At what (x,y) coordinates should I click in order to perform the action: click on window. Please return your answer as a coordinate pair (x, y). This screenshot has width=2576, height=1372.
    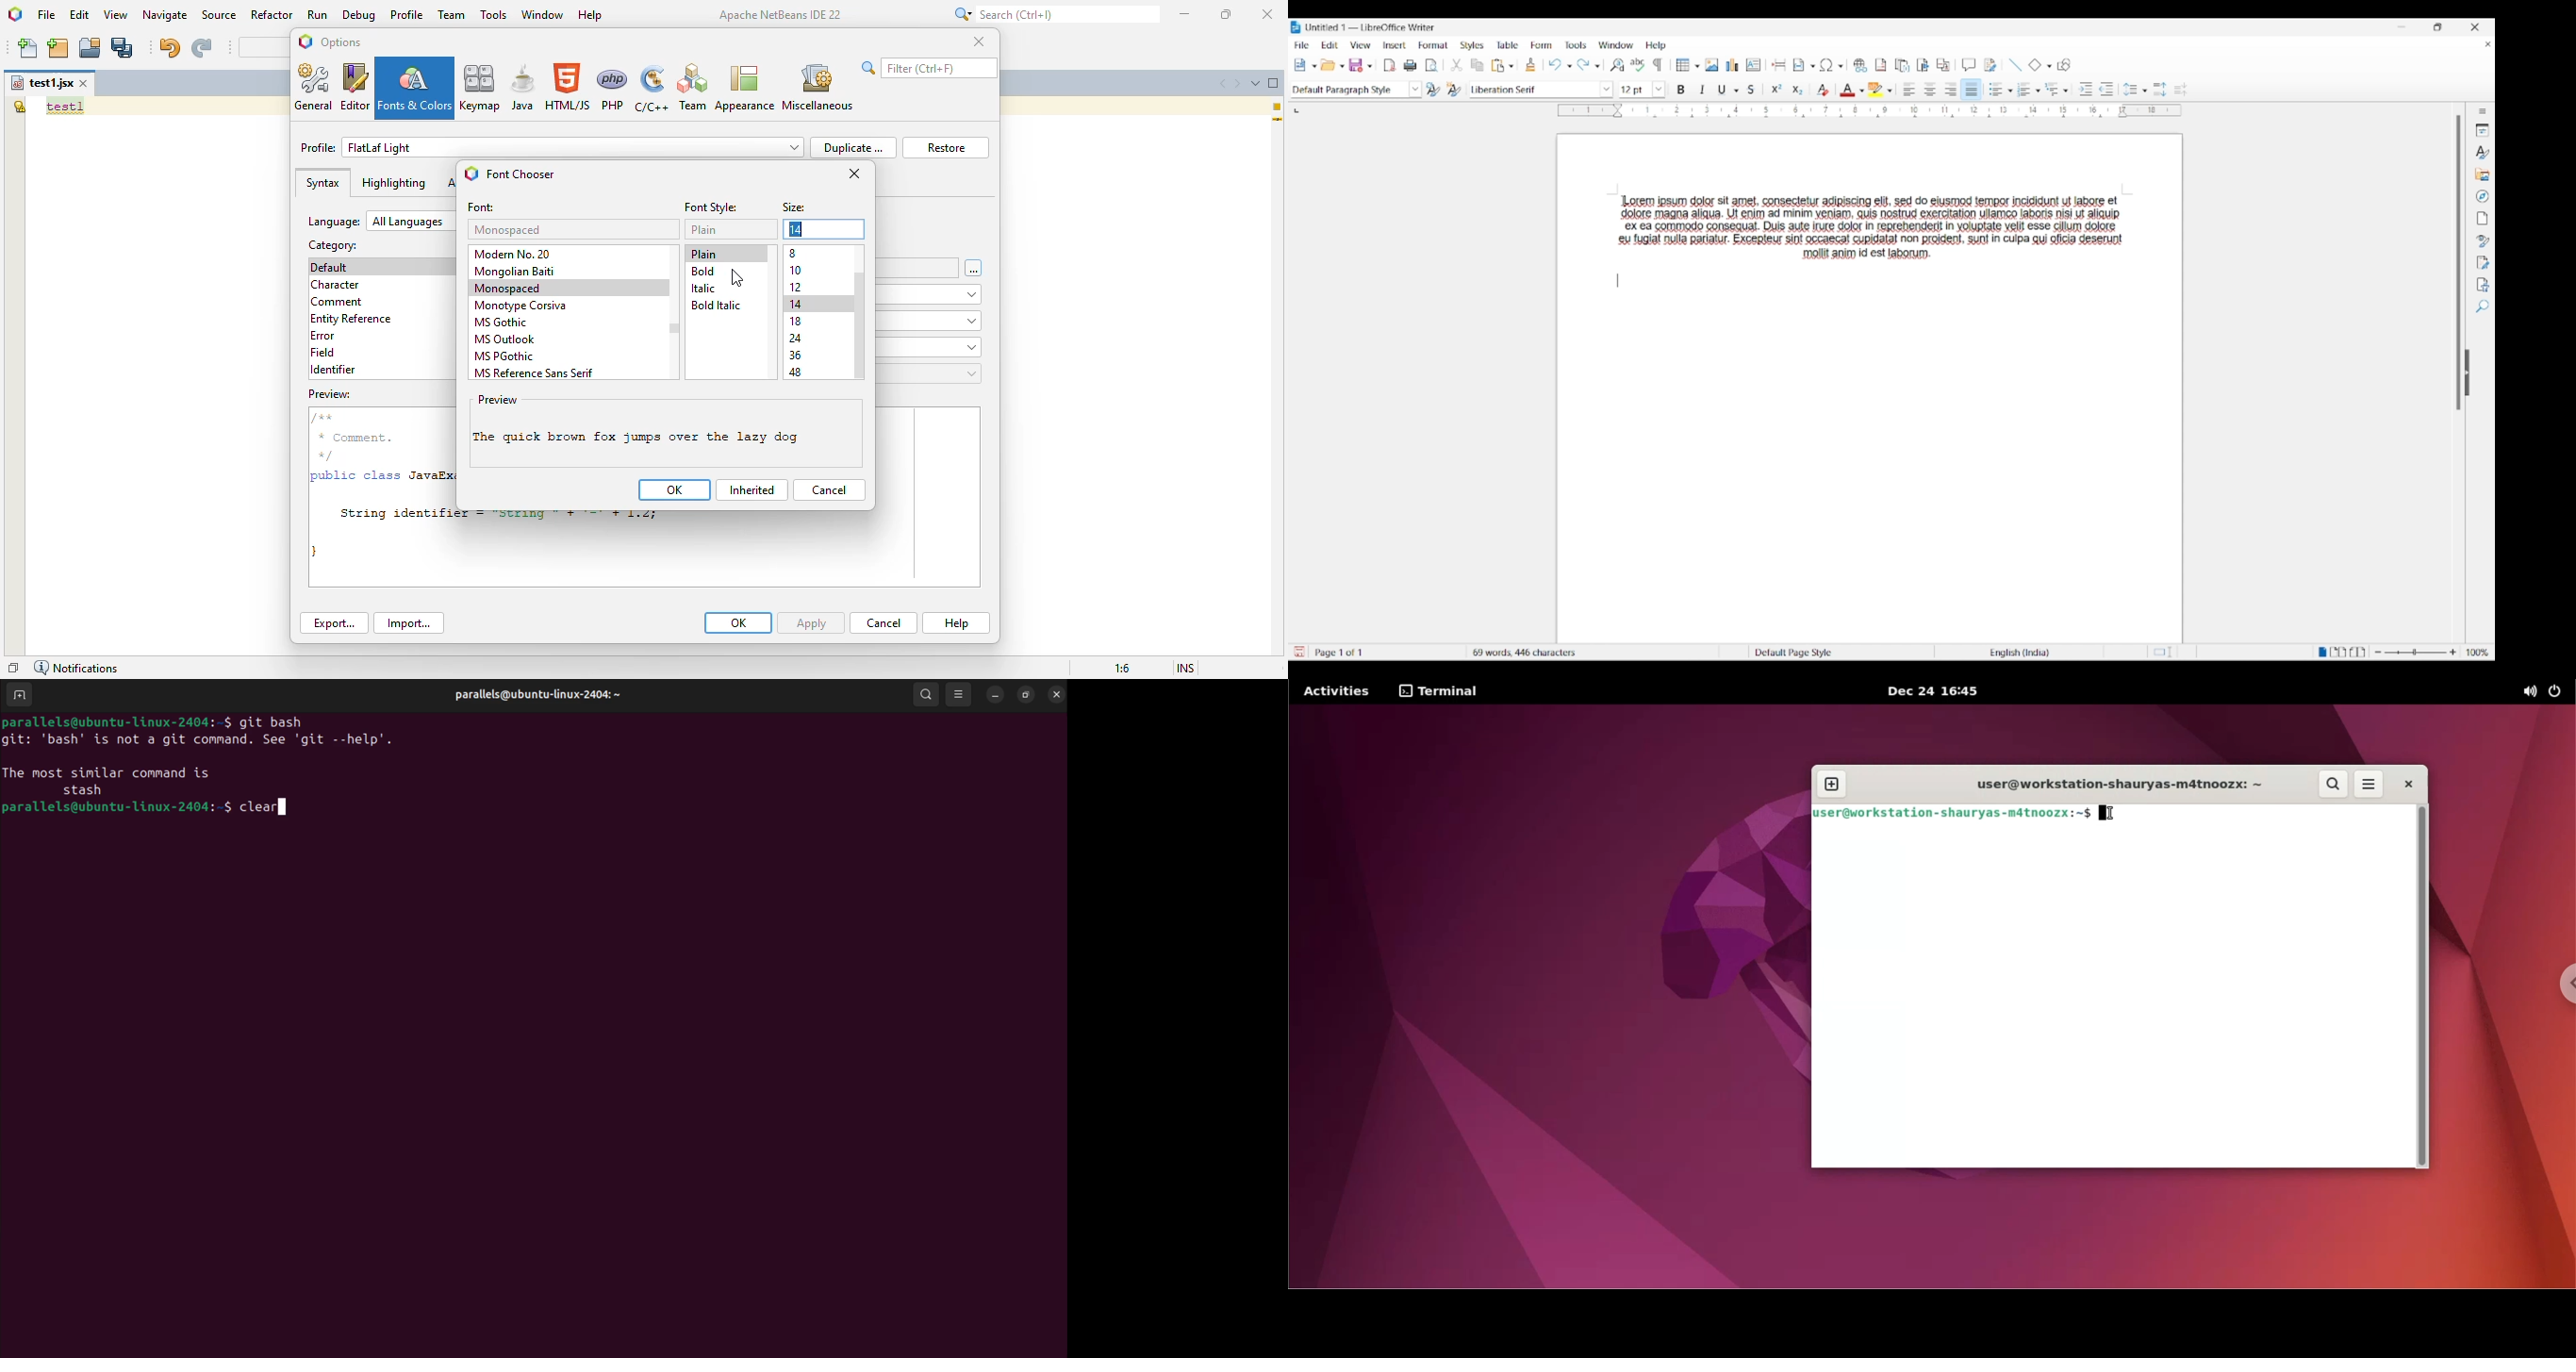
    Looking at the image, I should click on (542, 14).